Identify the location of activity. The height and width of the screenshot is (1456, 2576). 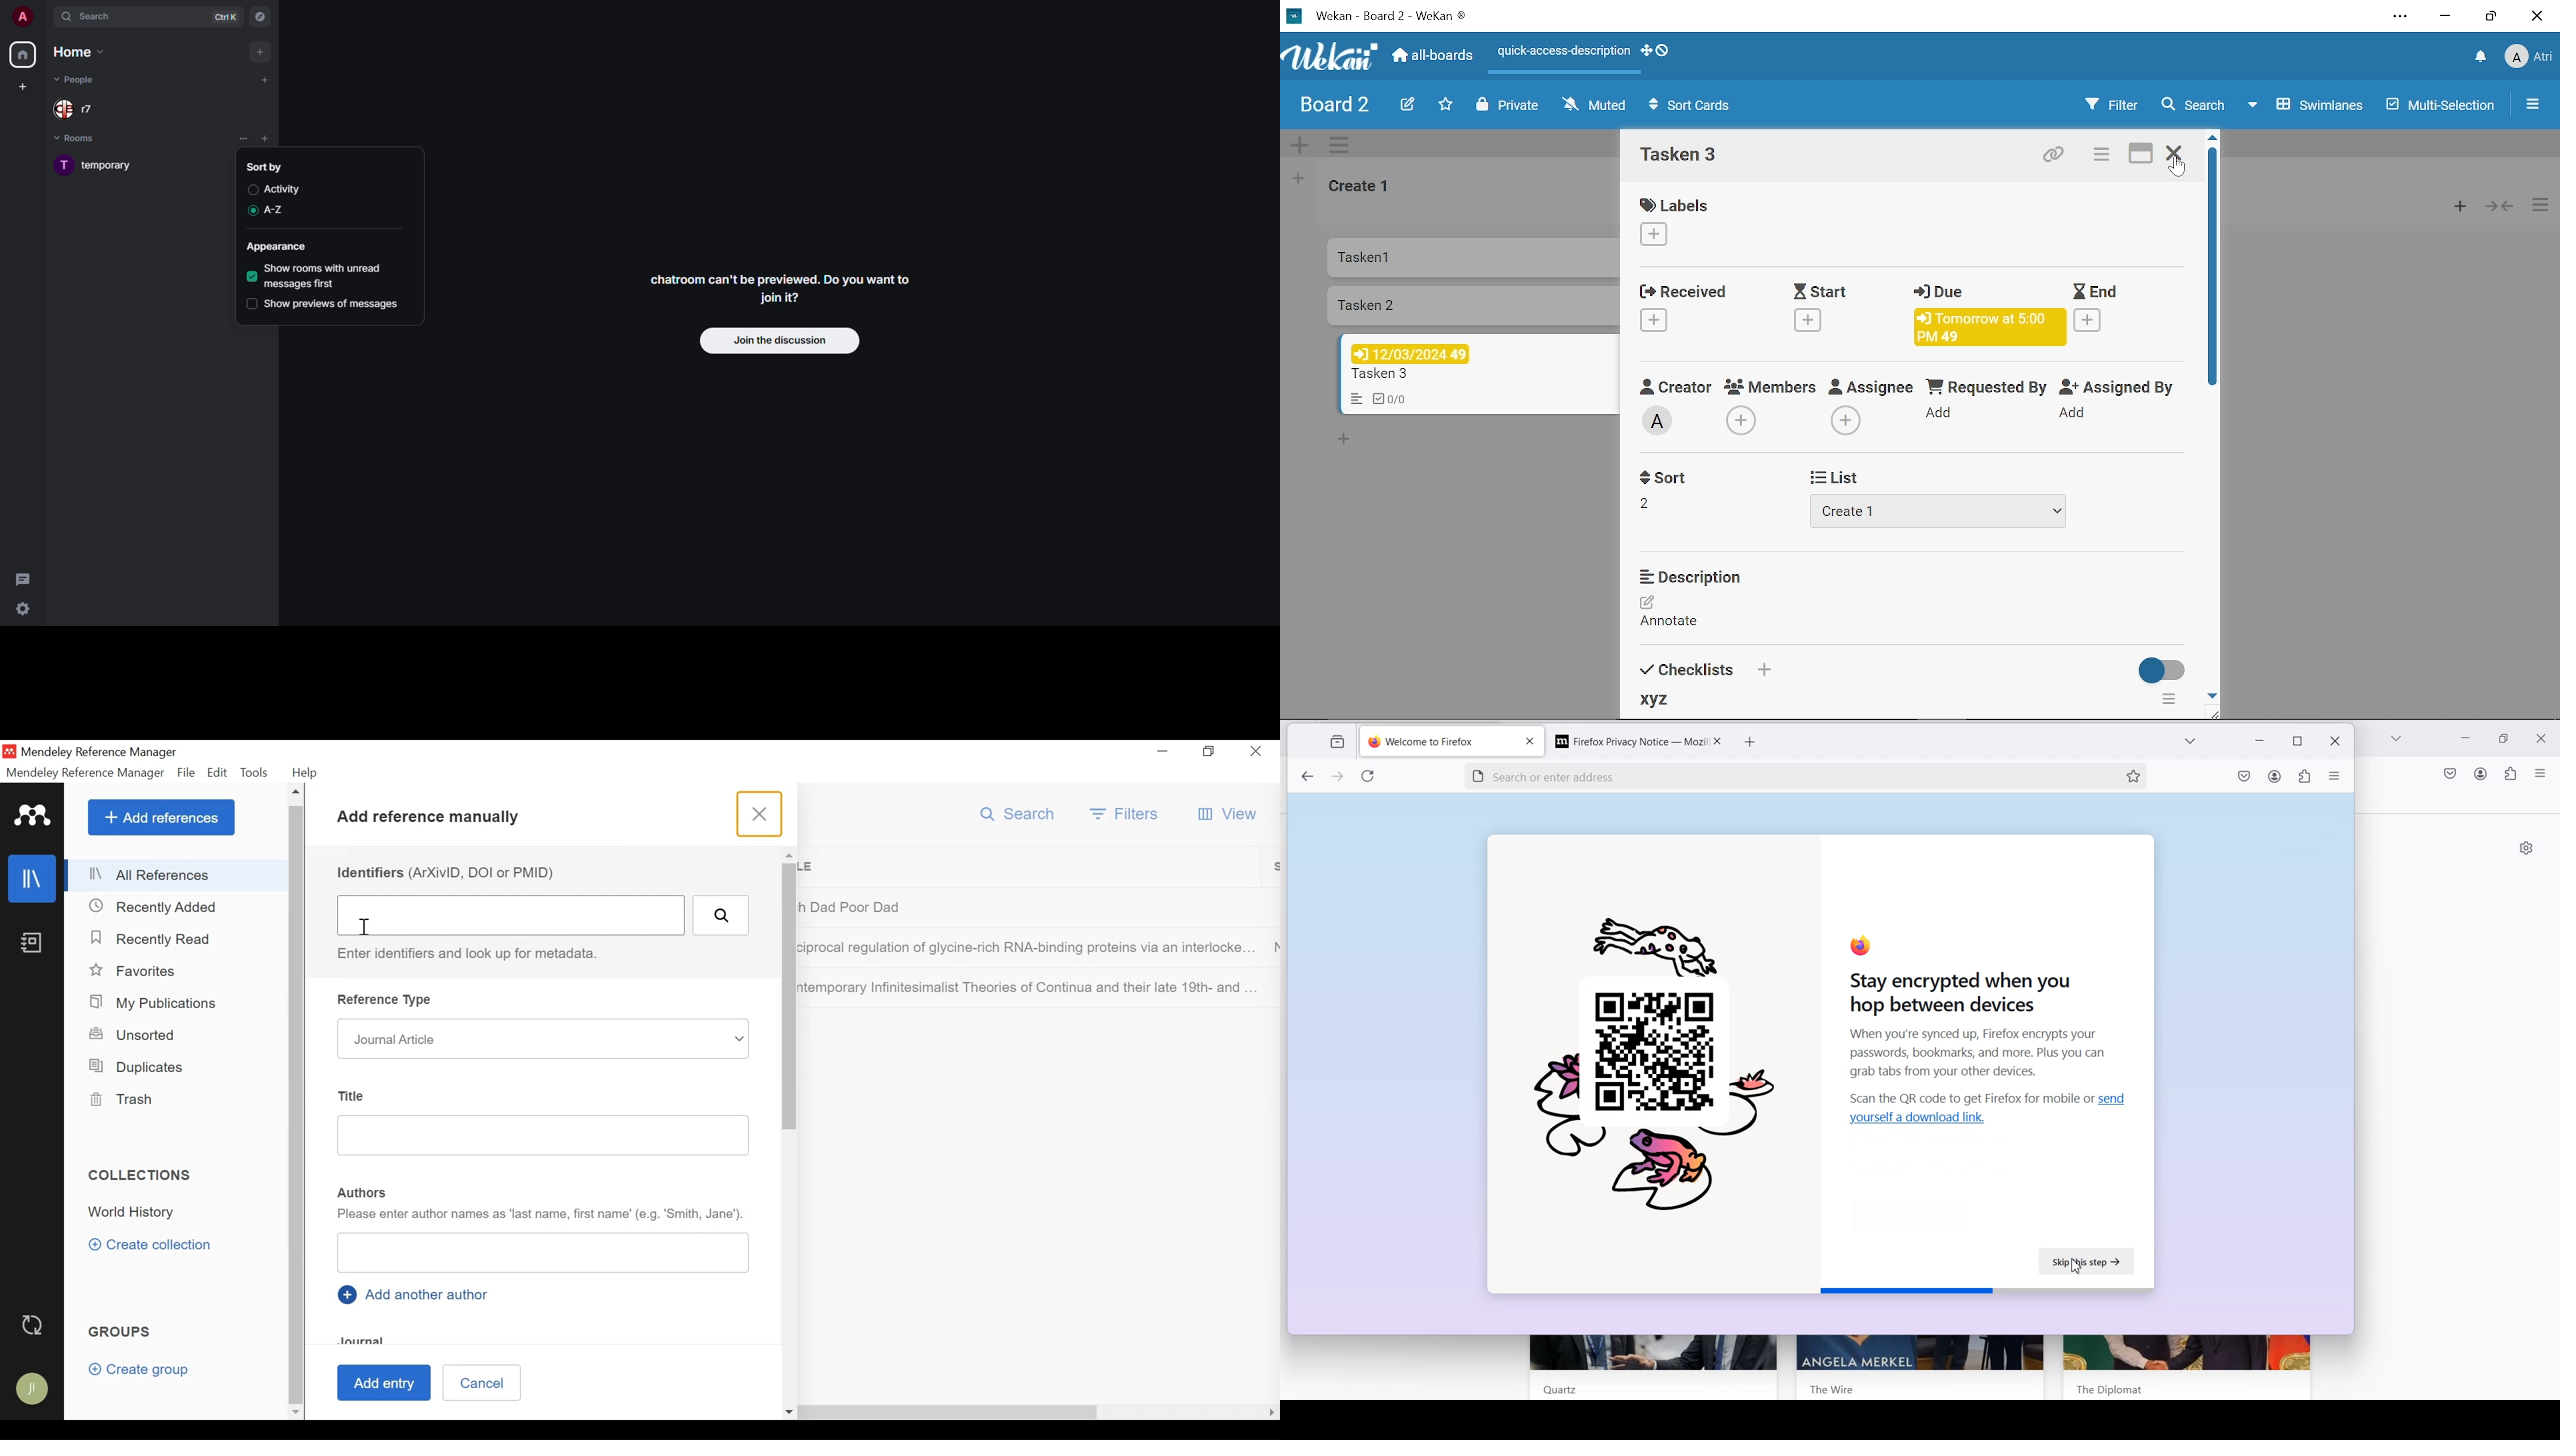
(285, 188).